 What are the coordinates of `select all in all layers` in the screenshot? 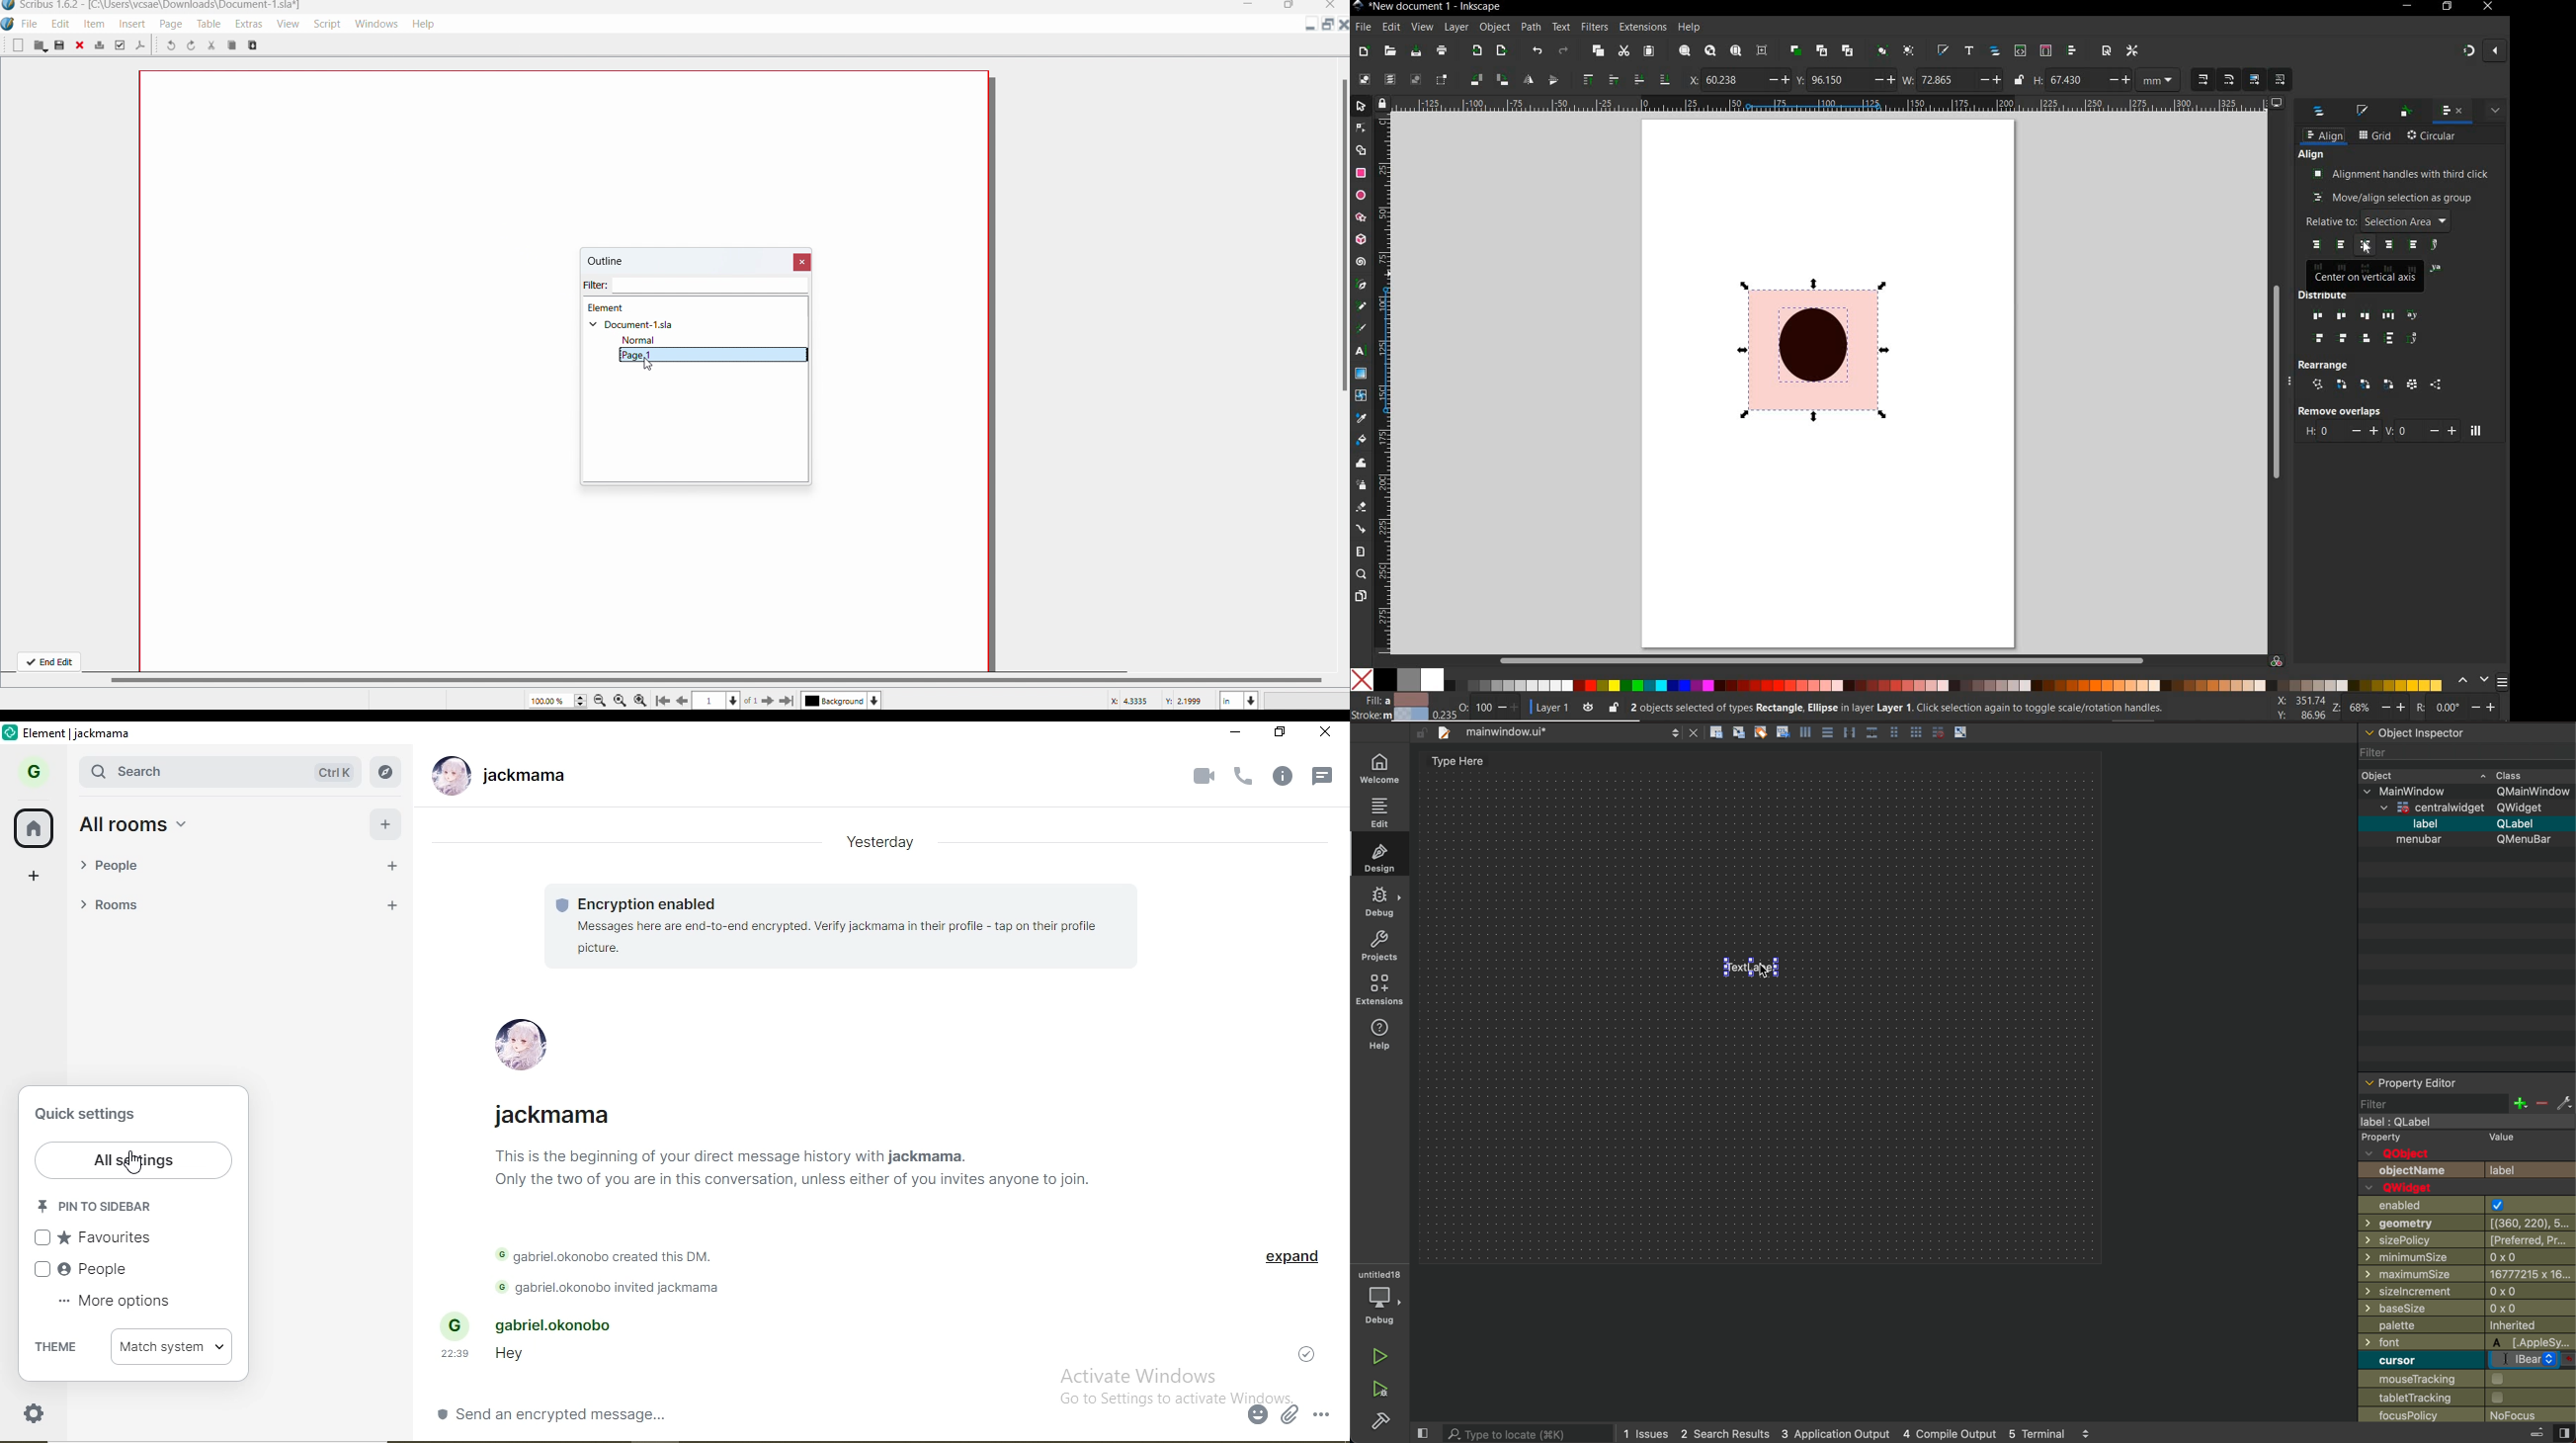 It's located at (1387, 78).